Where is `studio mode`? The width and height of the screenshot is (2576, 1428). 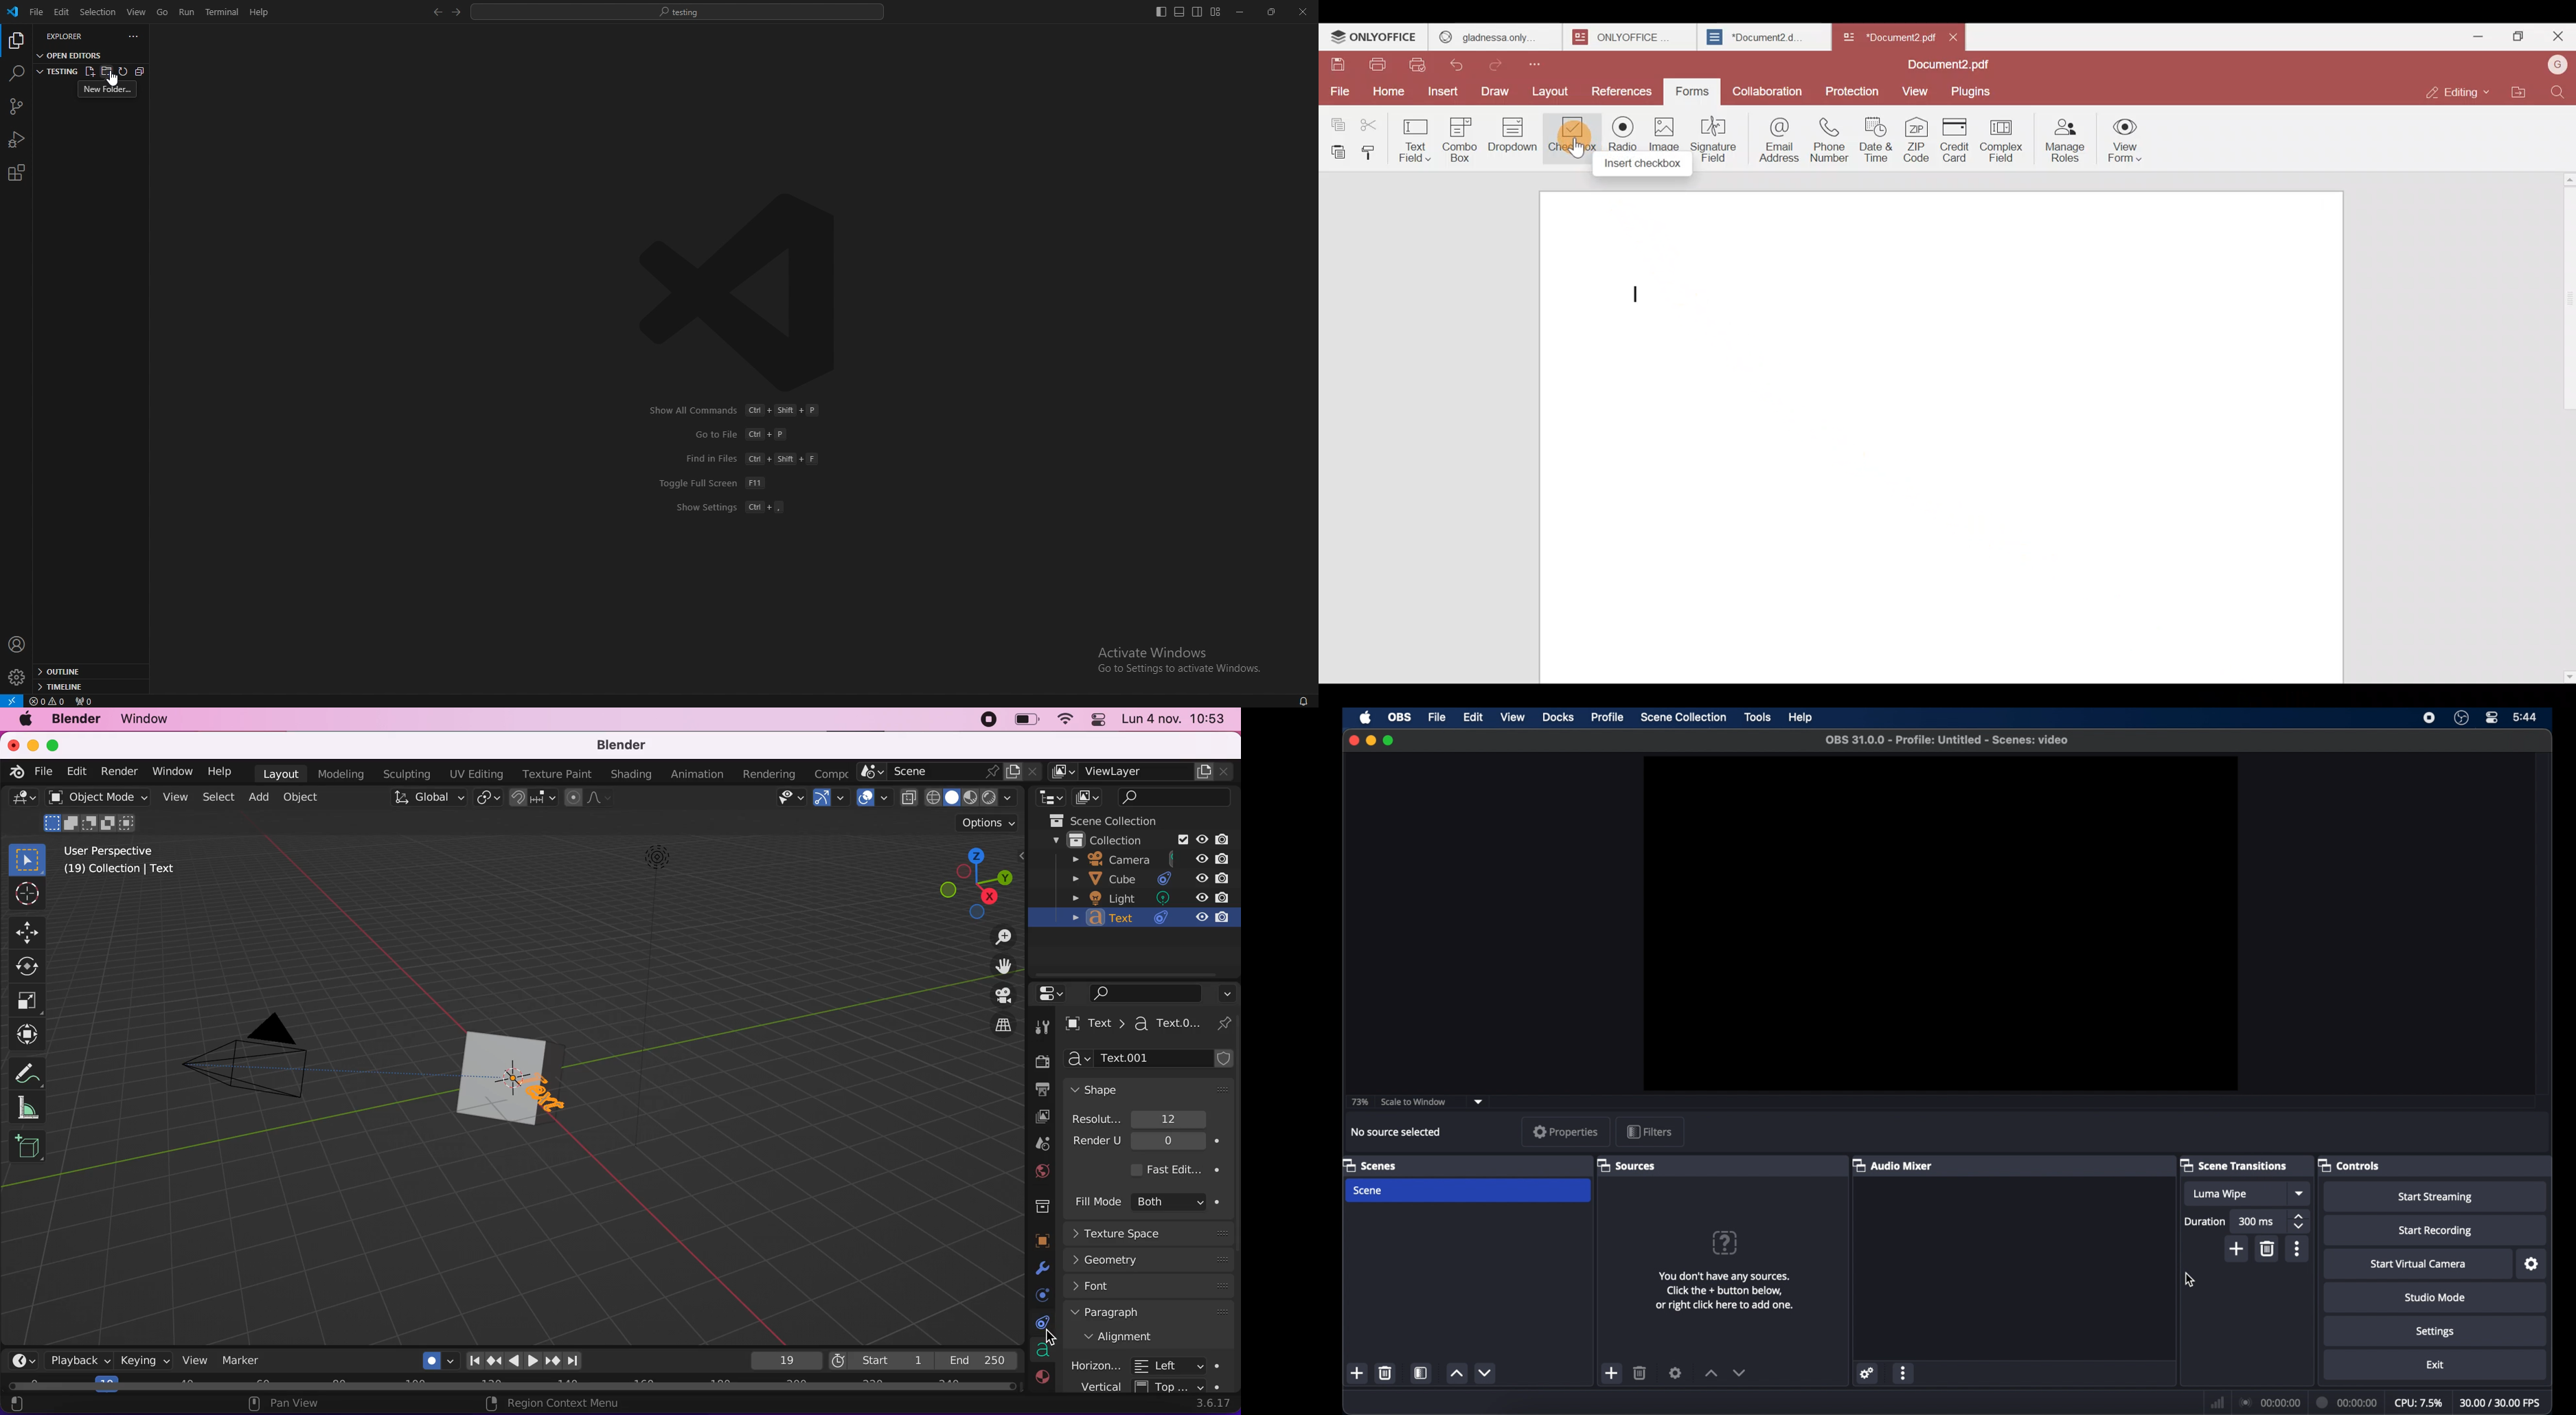 studio mode is located at coordinates (2435, 1298).